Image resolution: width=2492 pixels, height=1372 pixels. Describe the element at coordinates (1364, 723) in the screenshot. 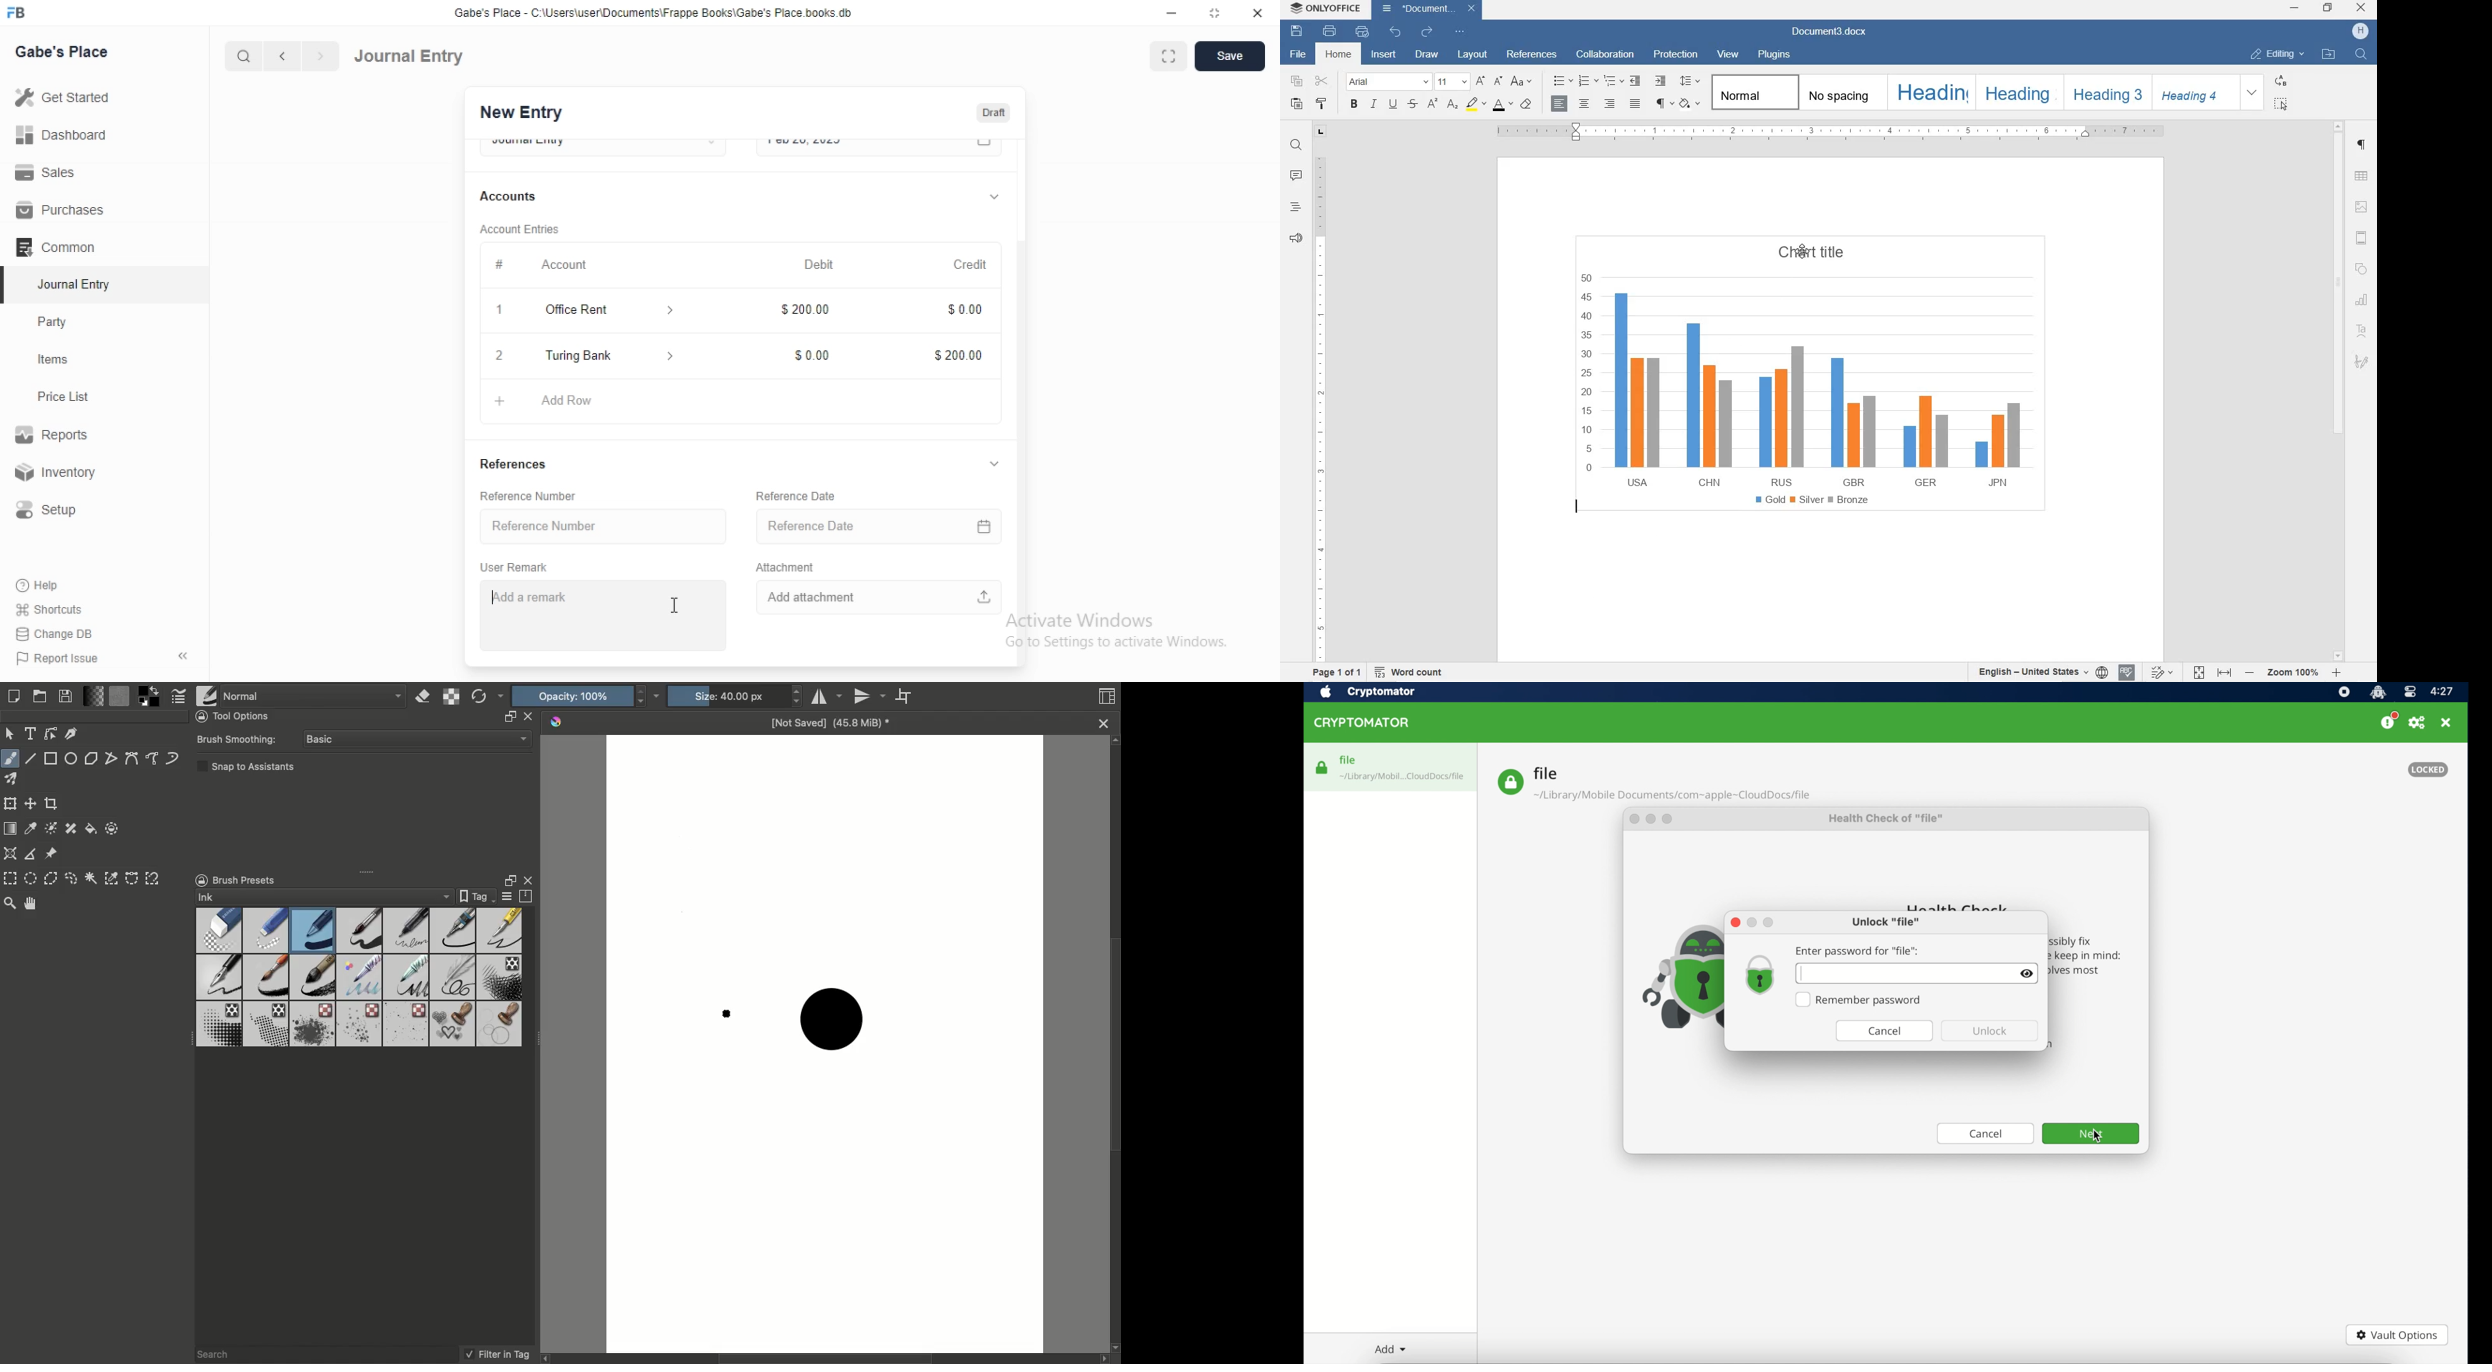

I see `cryptomator` at that location.